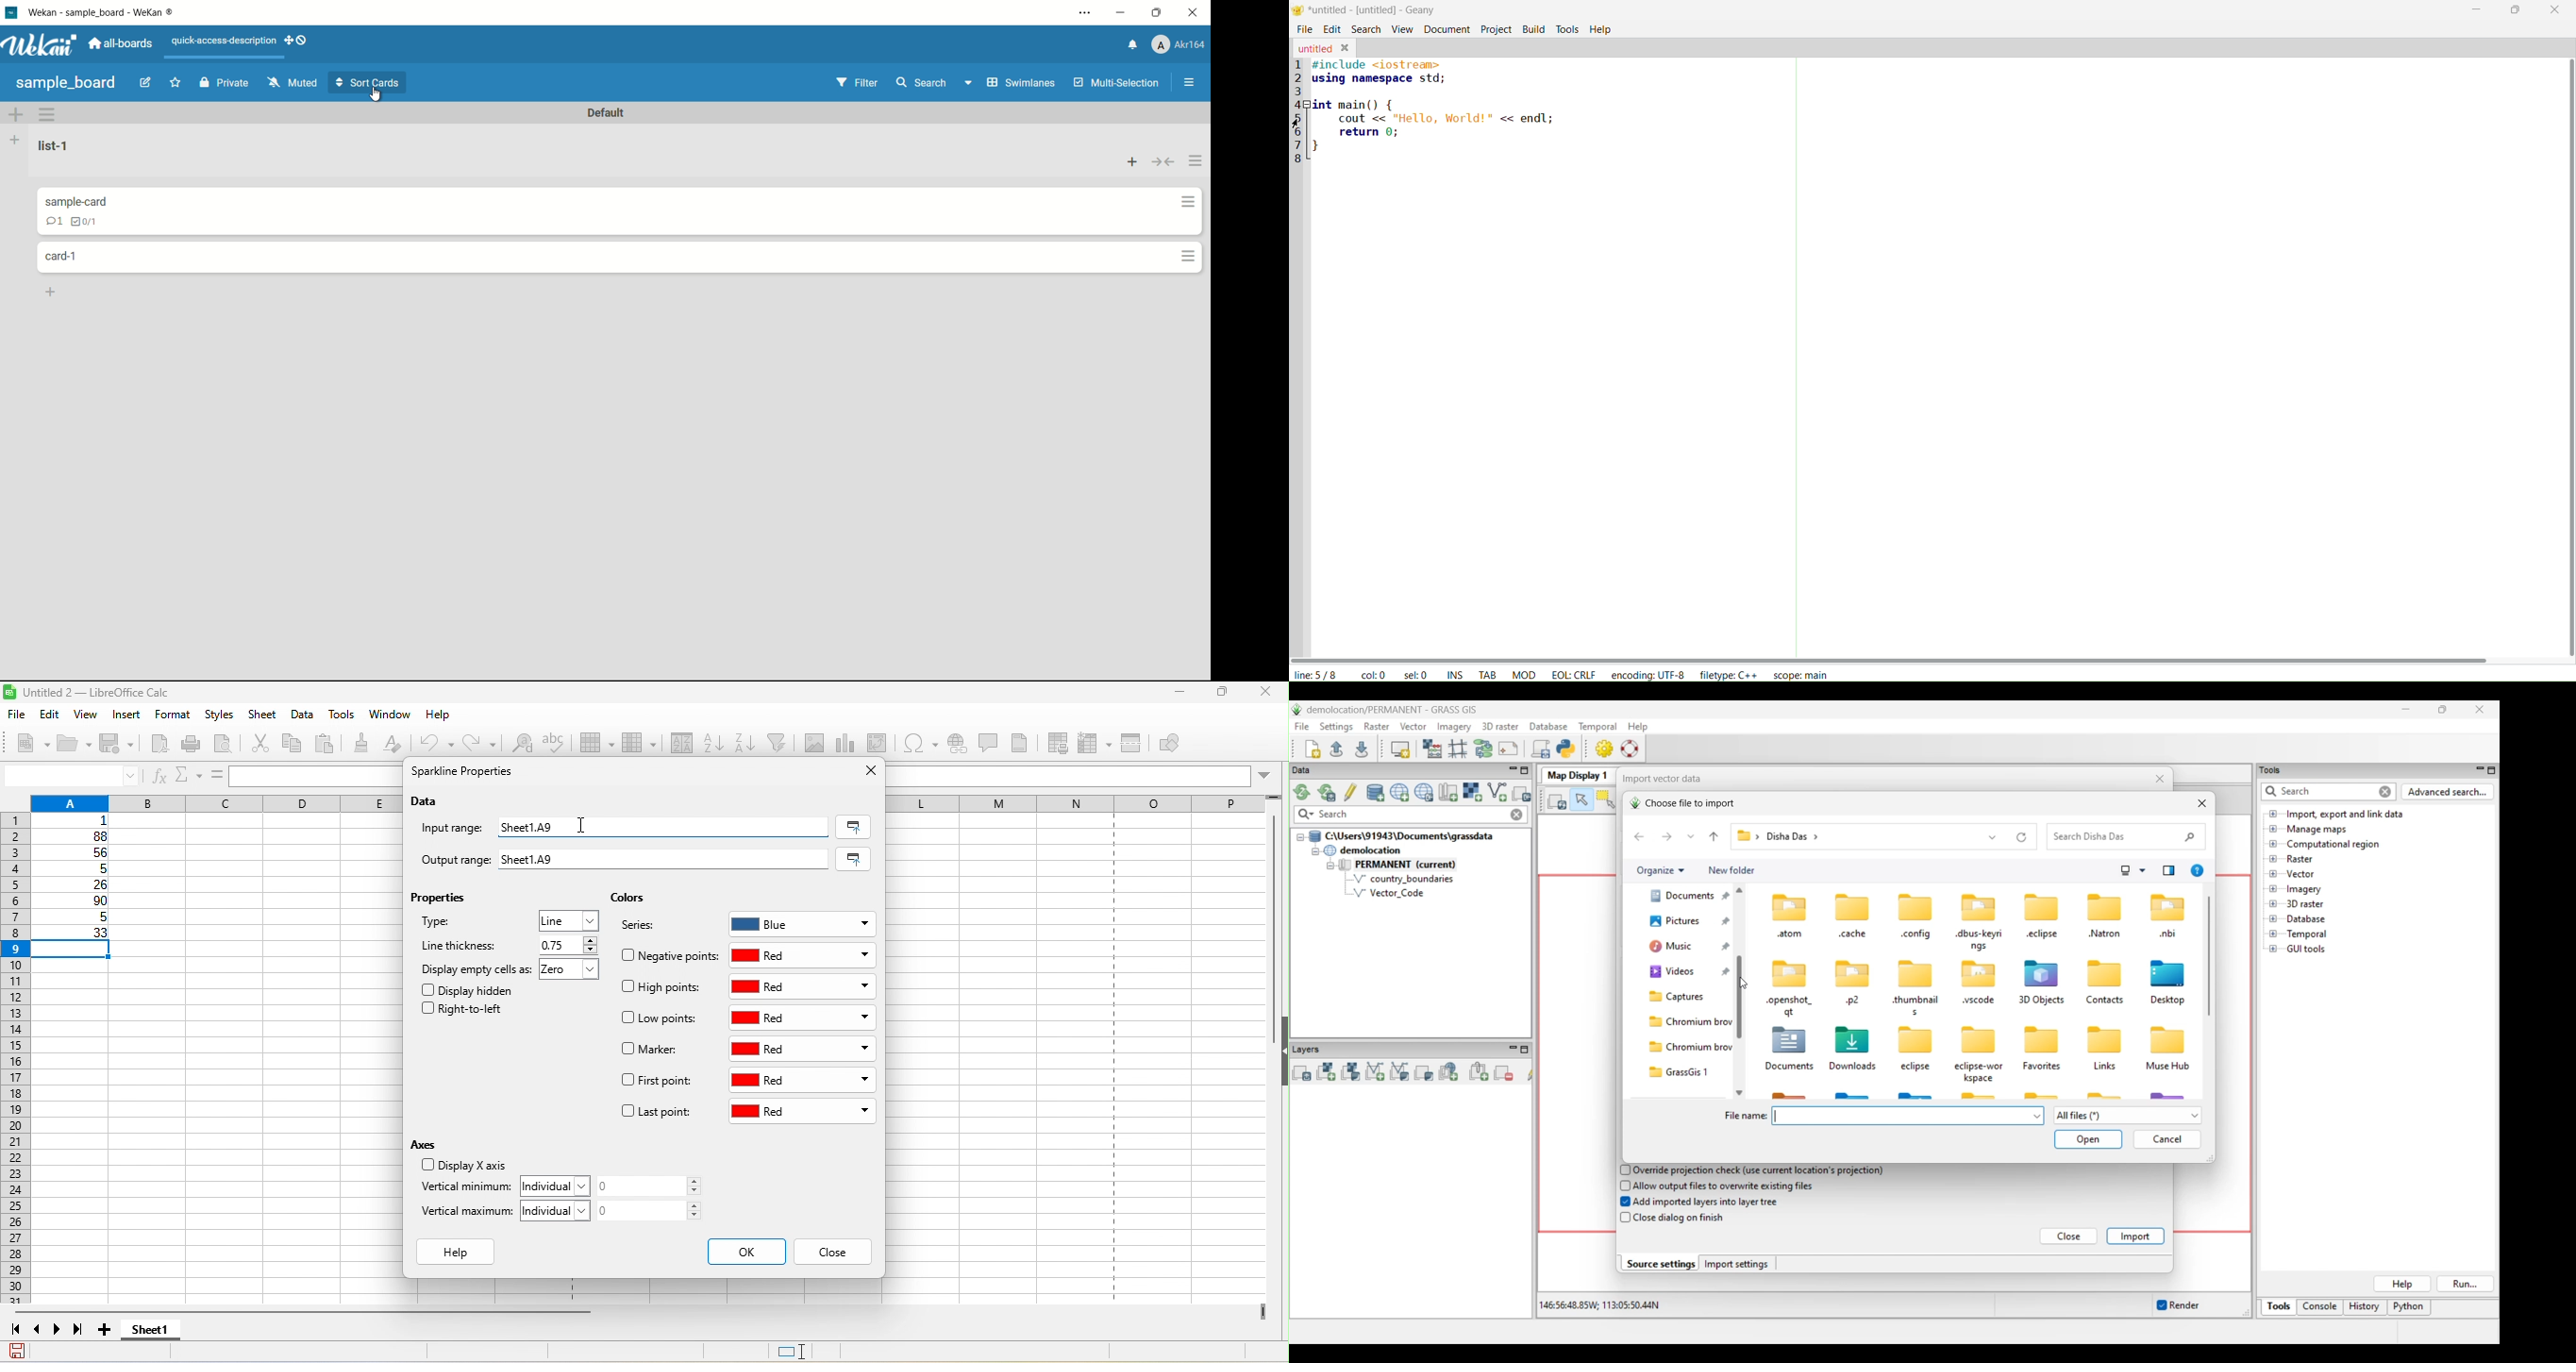 This screenshot has width=2576, height=1372. What do you see at coordinates (377, 97) in the screenshot?
I see `cursor` at bounding box center [377, 97].